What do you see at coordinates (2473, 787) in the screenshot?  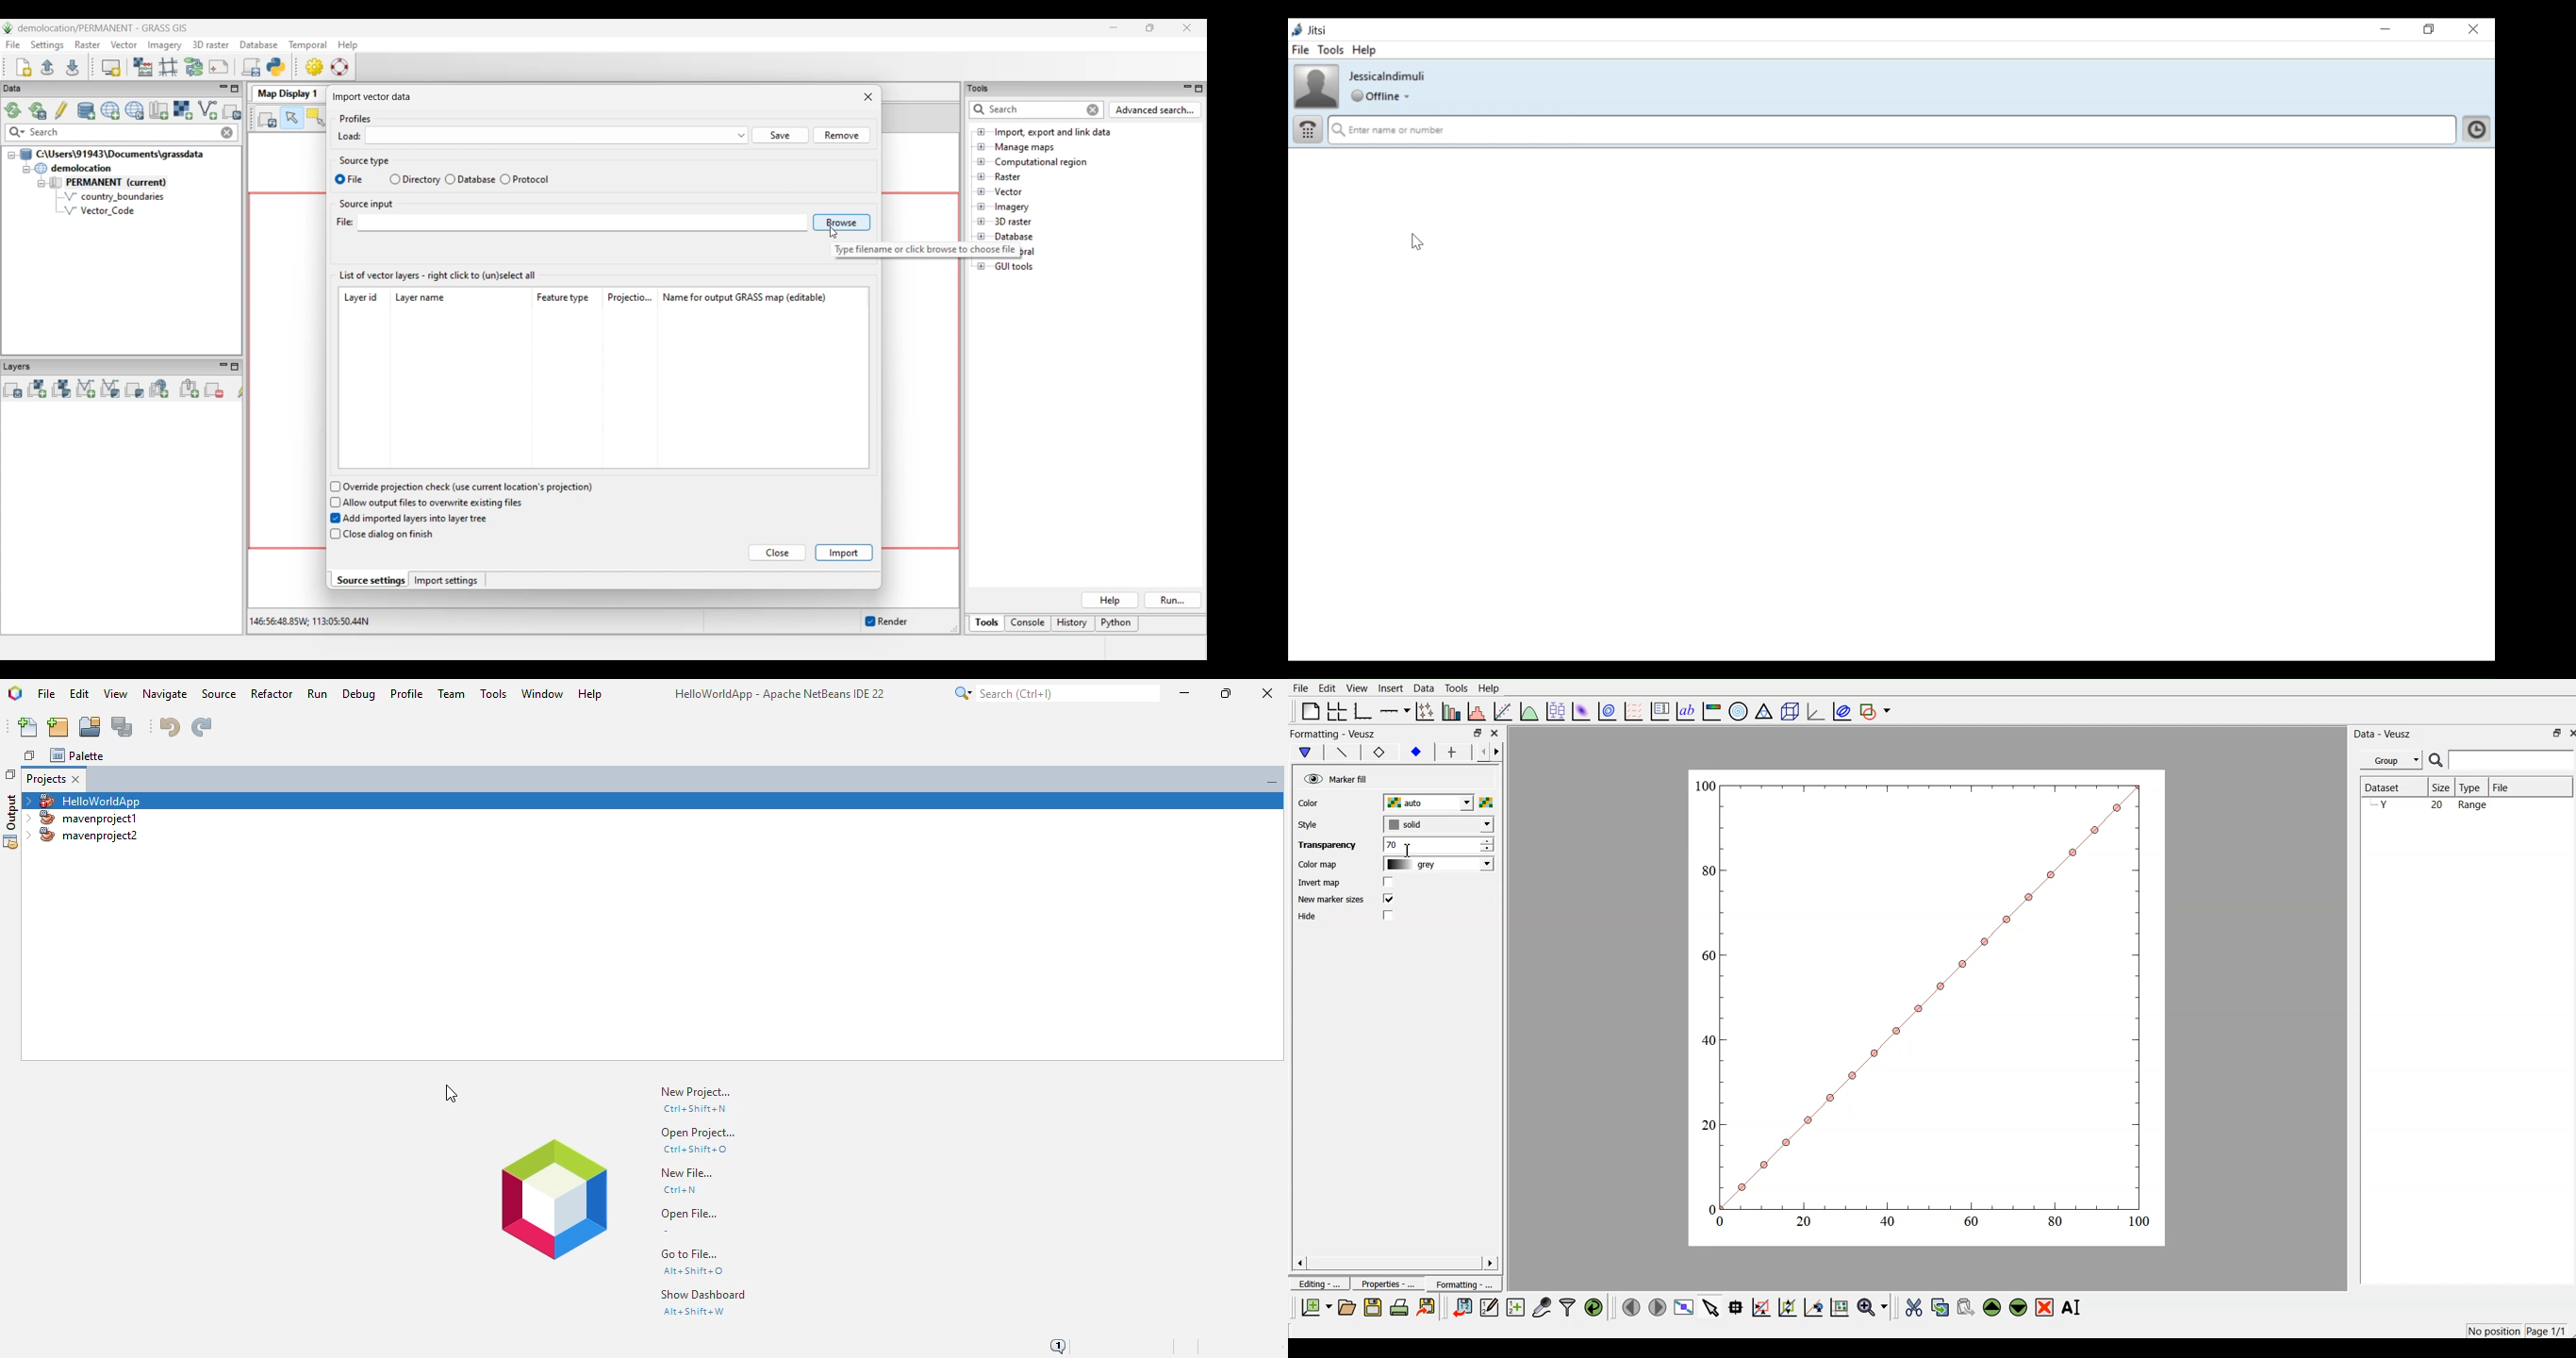 I see `Type` at bounding box center [2473, 787].